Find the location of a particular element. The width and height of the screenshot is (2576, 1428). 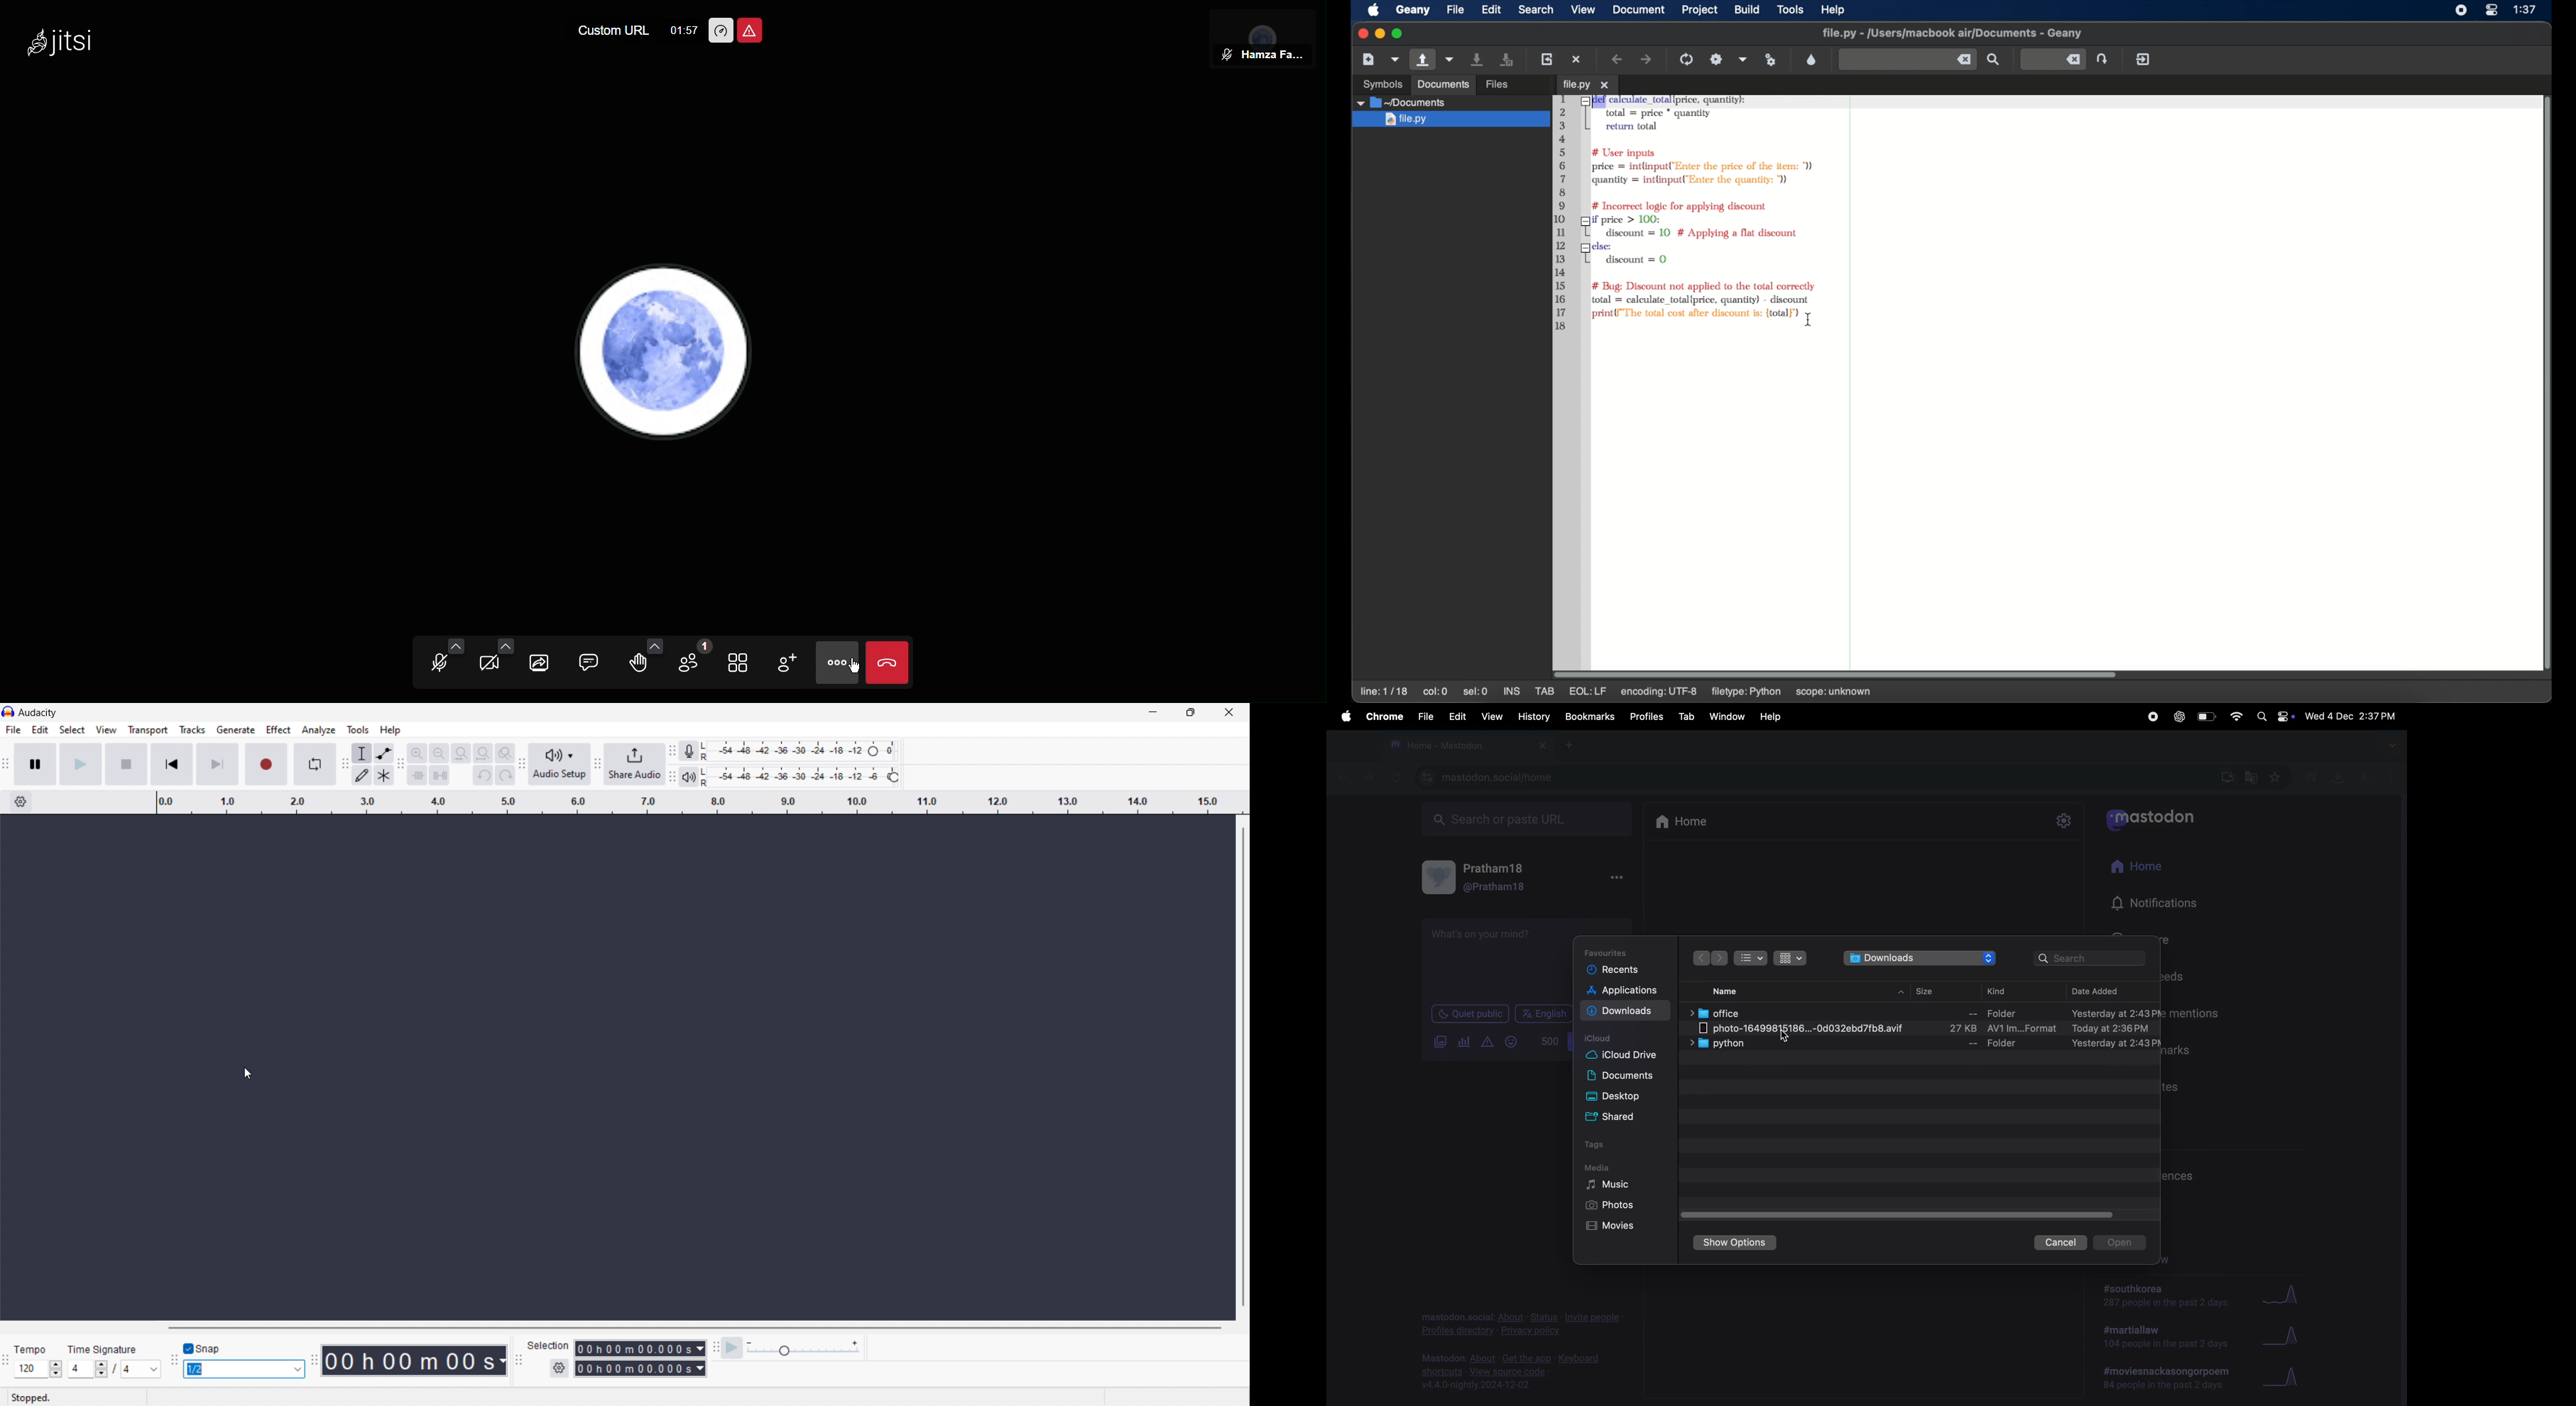

backward is located at coordinates (1701, 957).